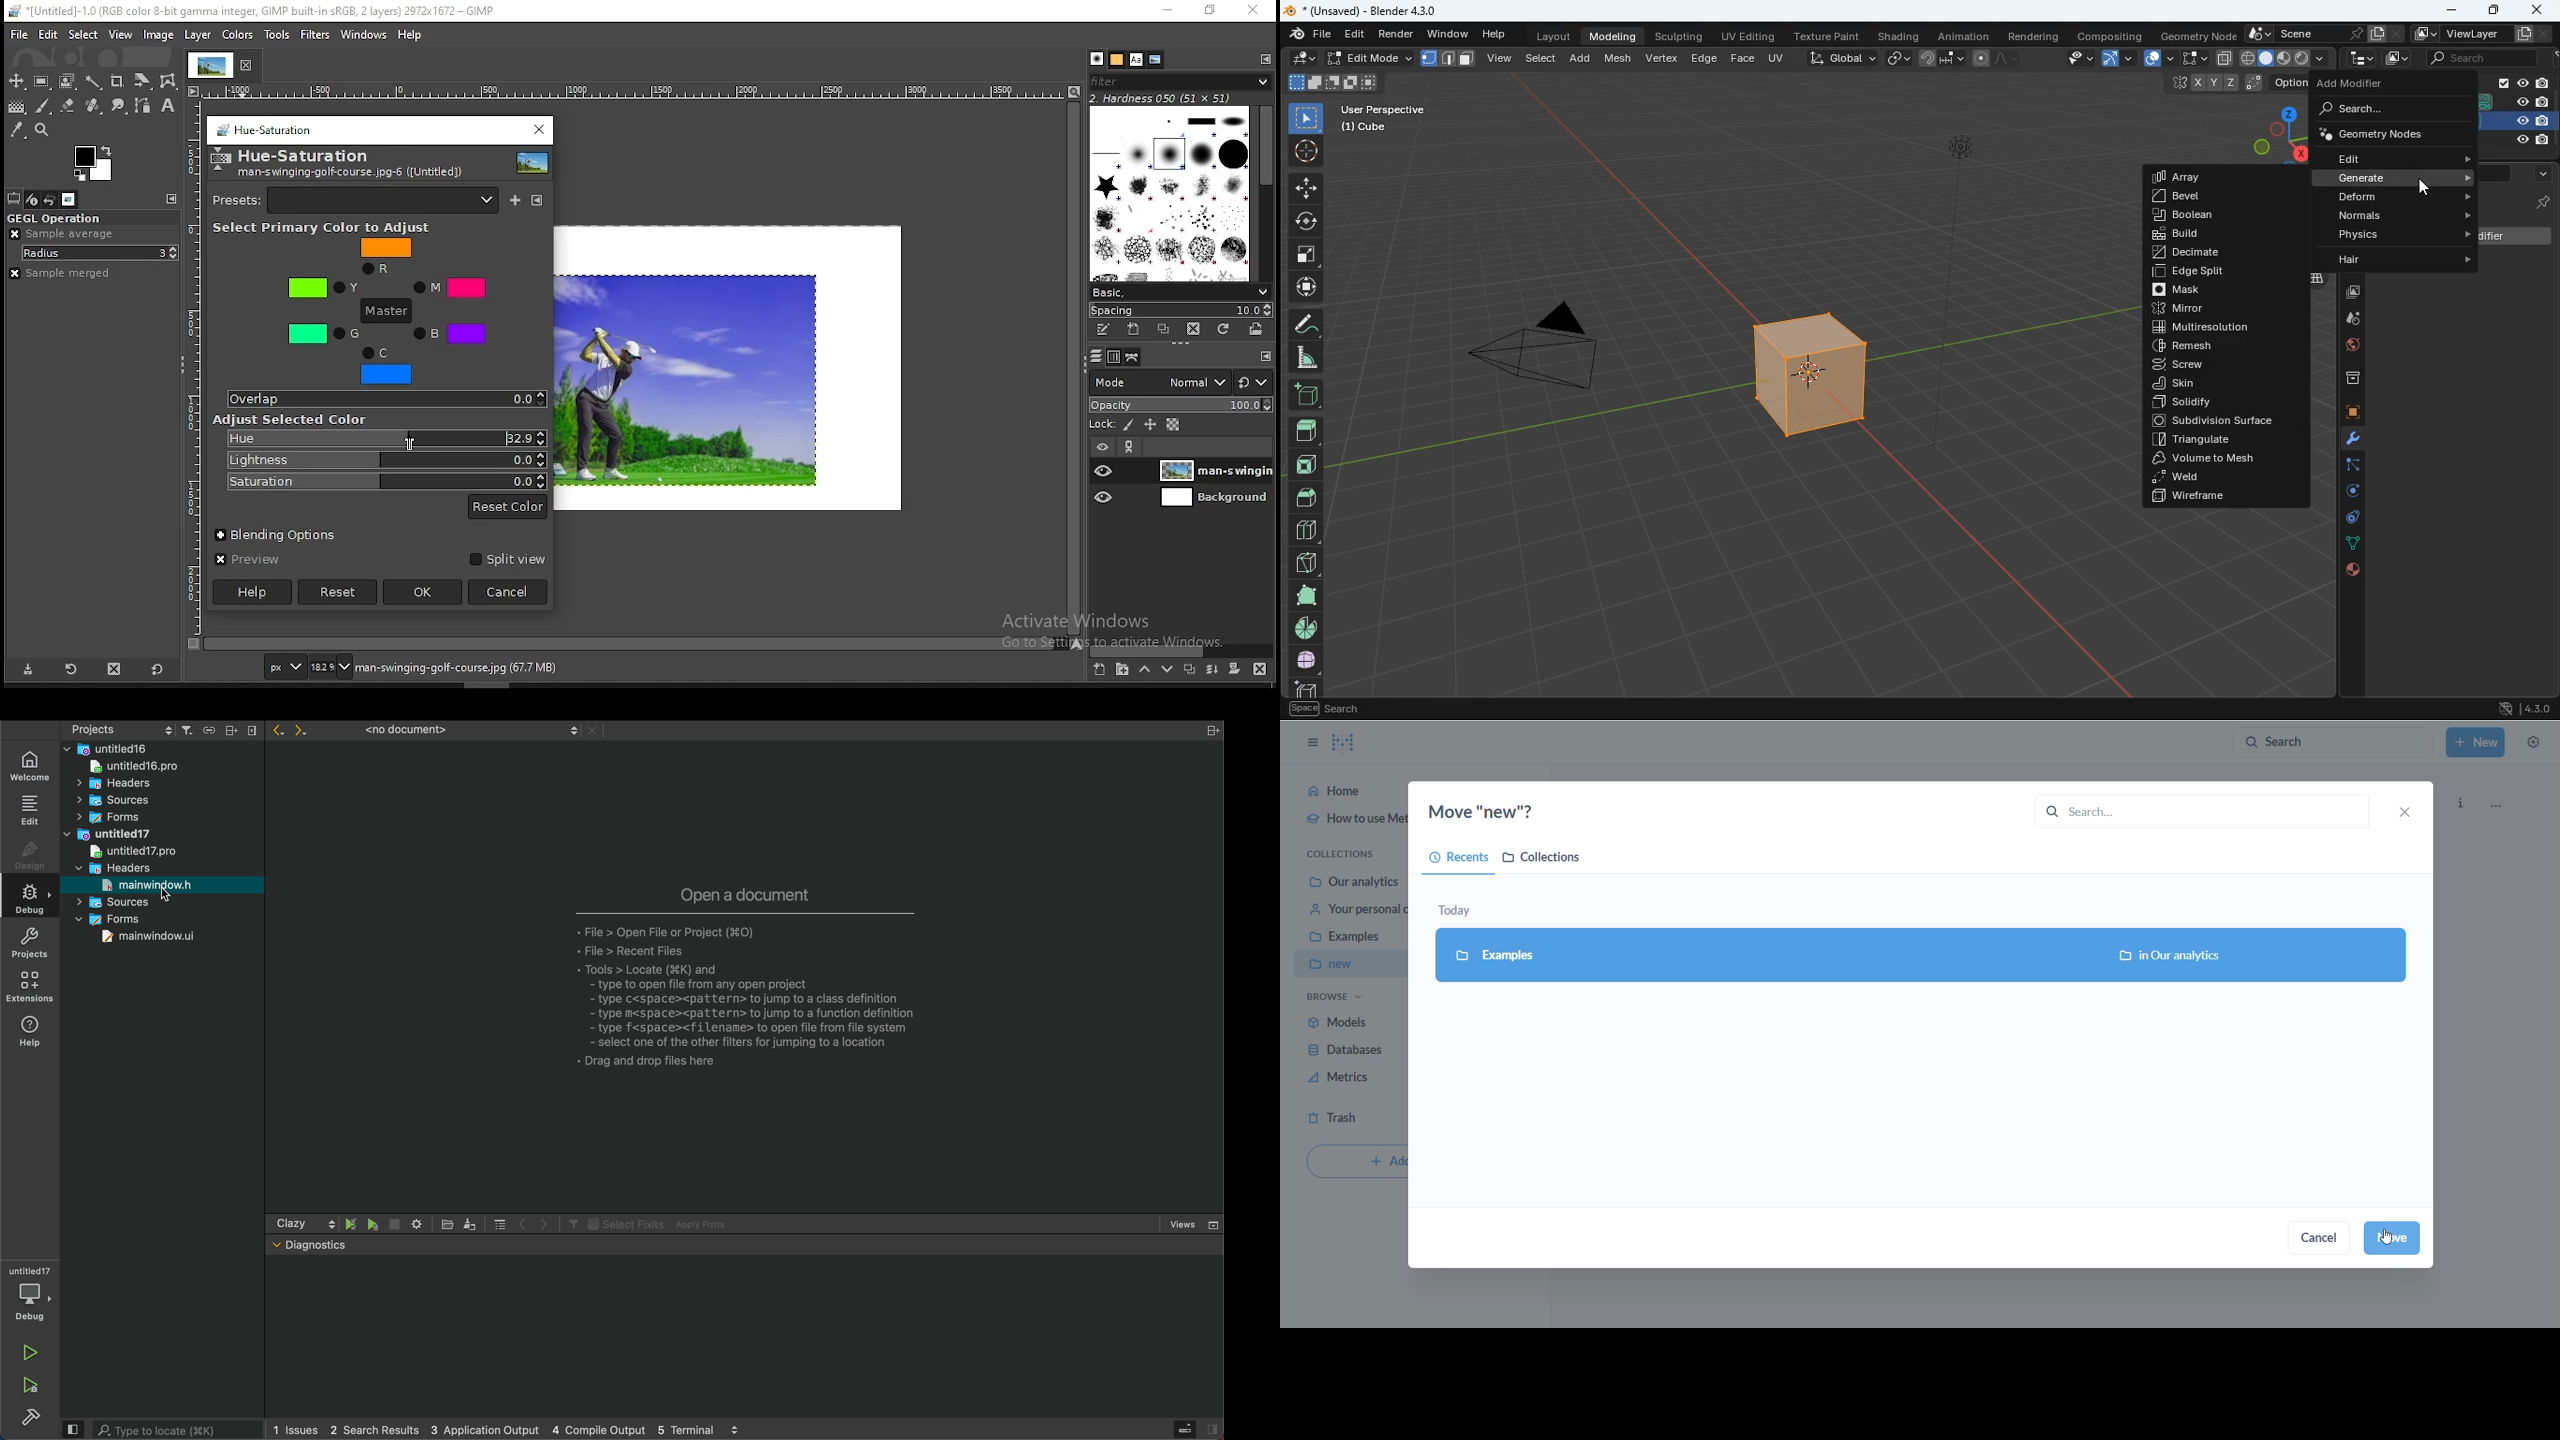 This screenshot has width=2576, height=1456. Describe the element at coordinates (264, 131) in the screenshot. I see `hue saturation` at that location.